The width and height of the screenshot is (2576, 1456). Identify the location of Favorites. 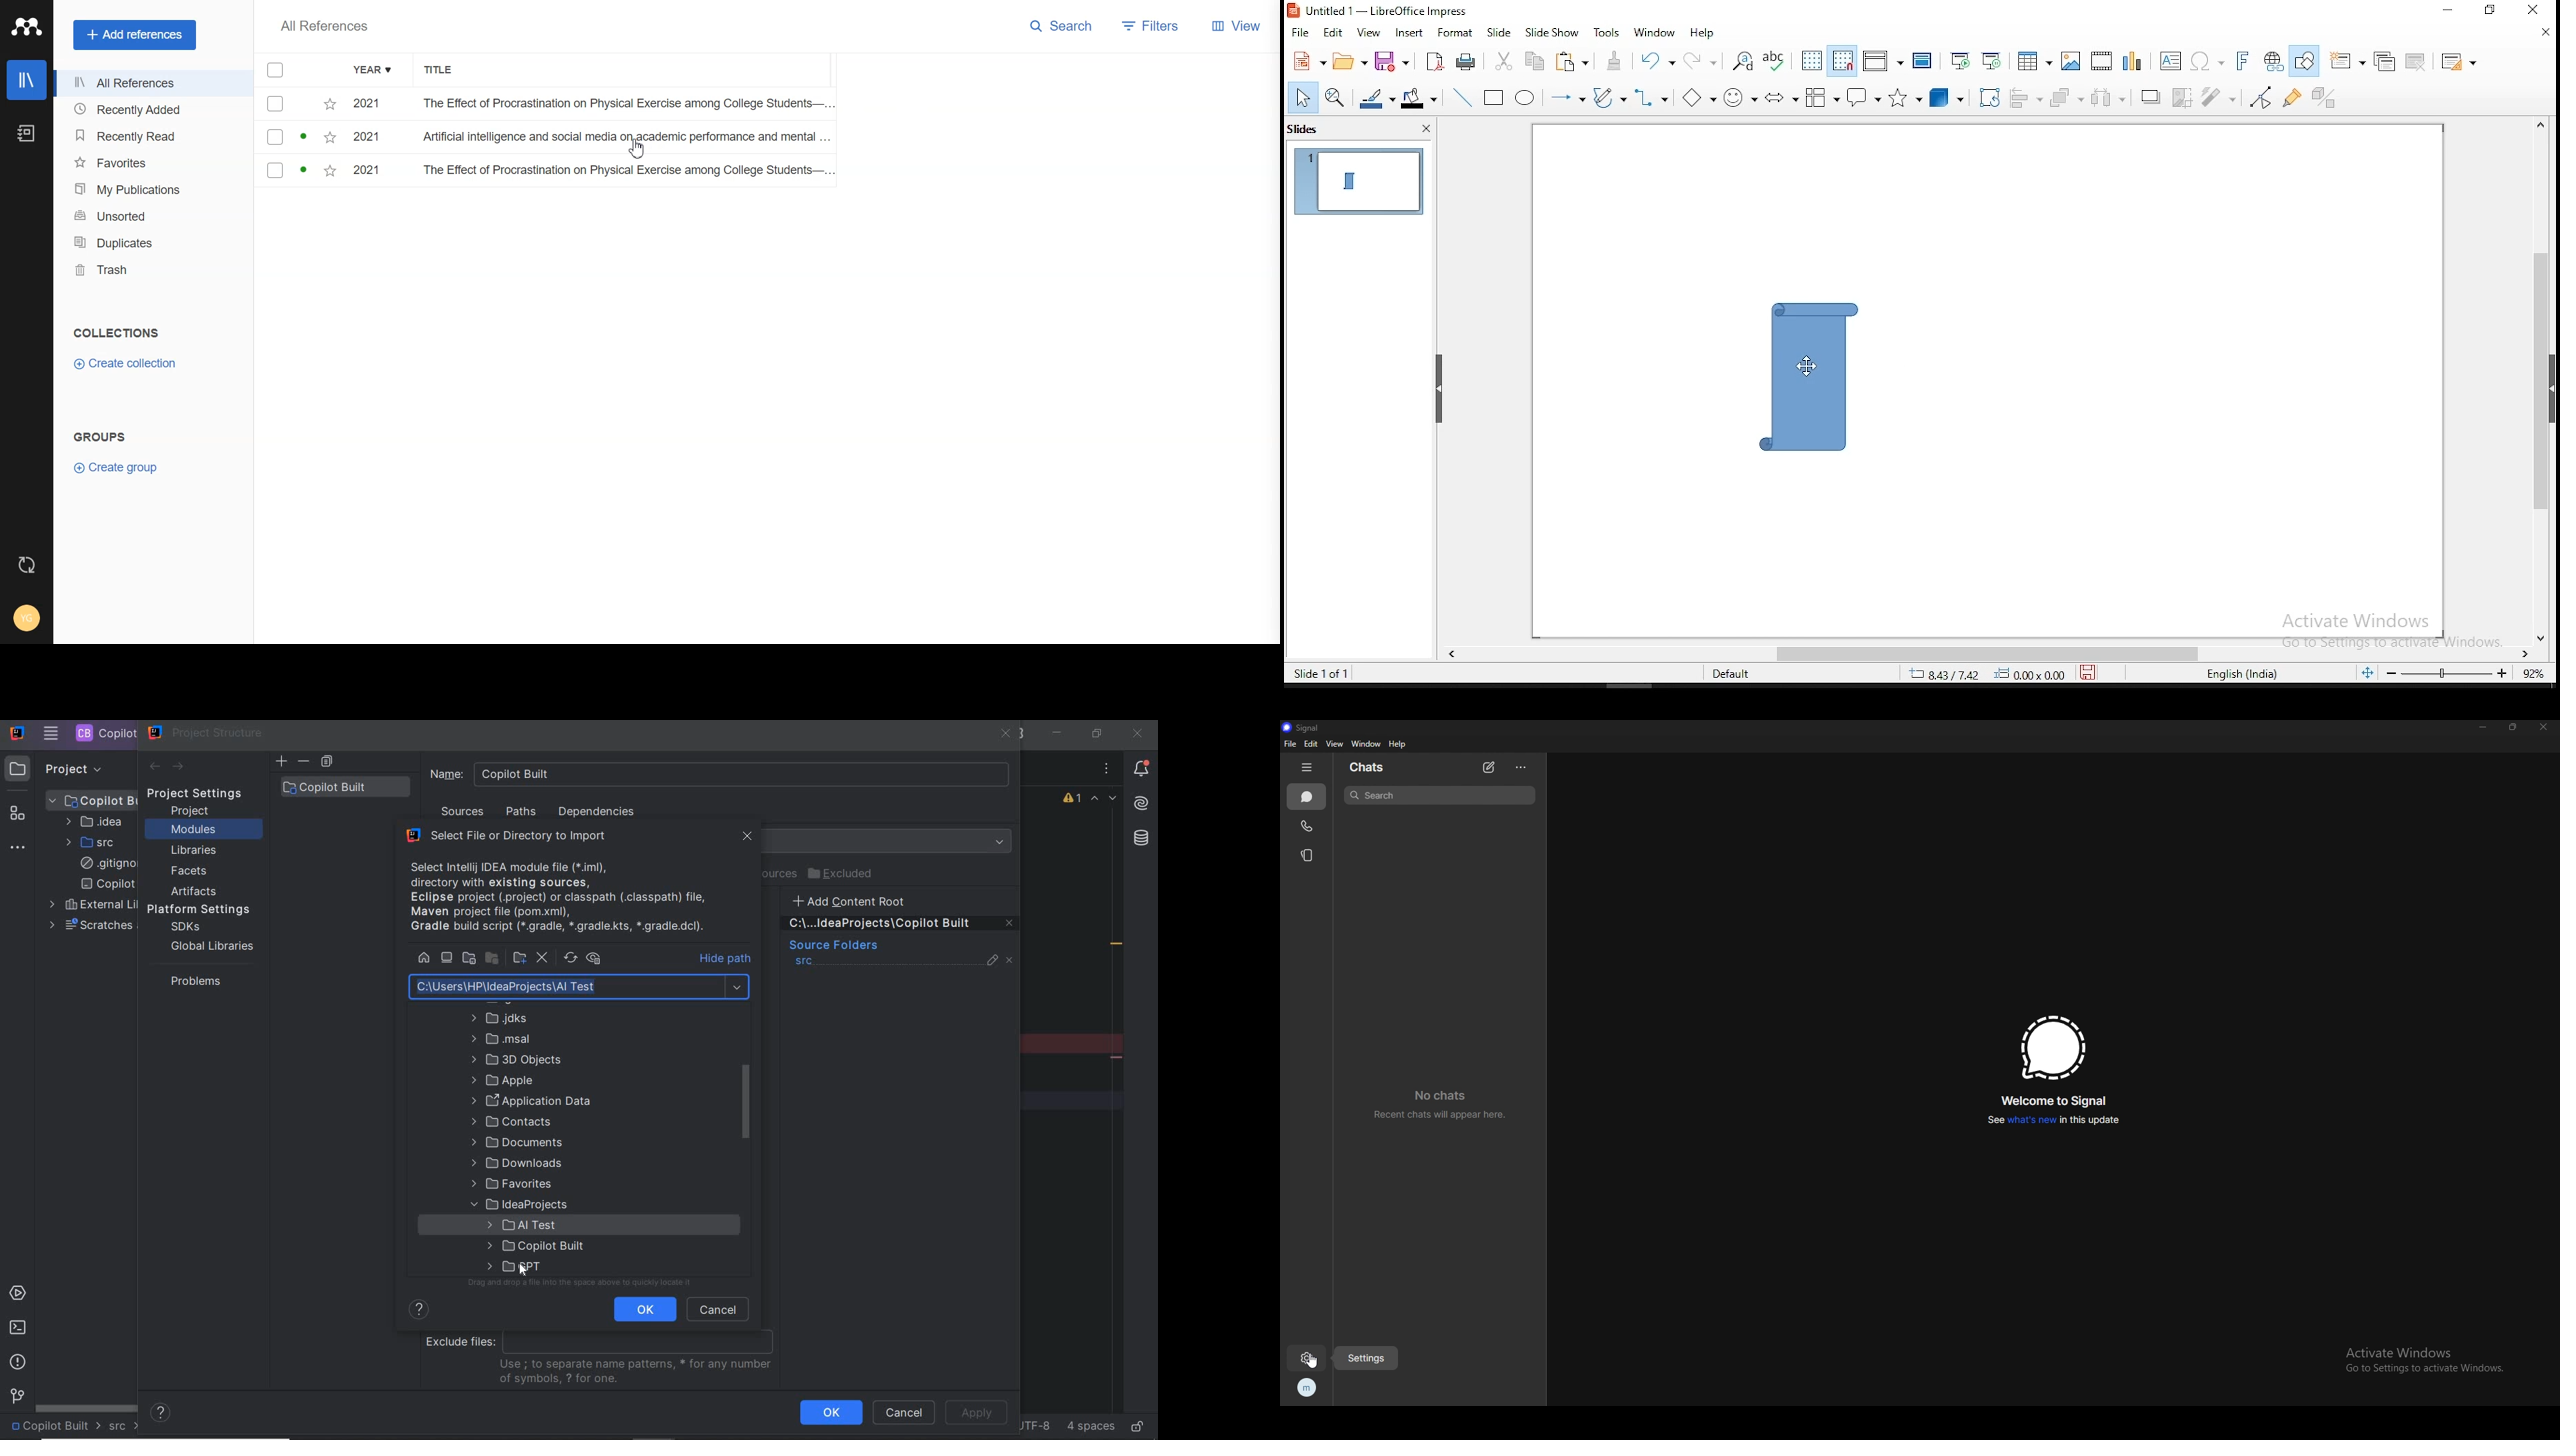
(152, 162).